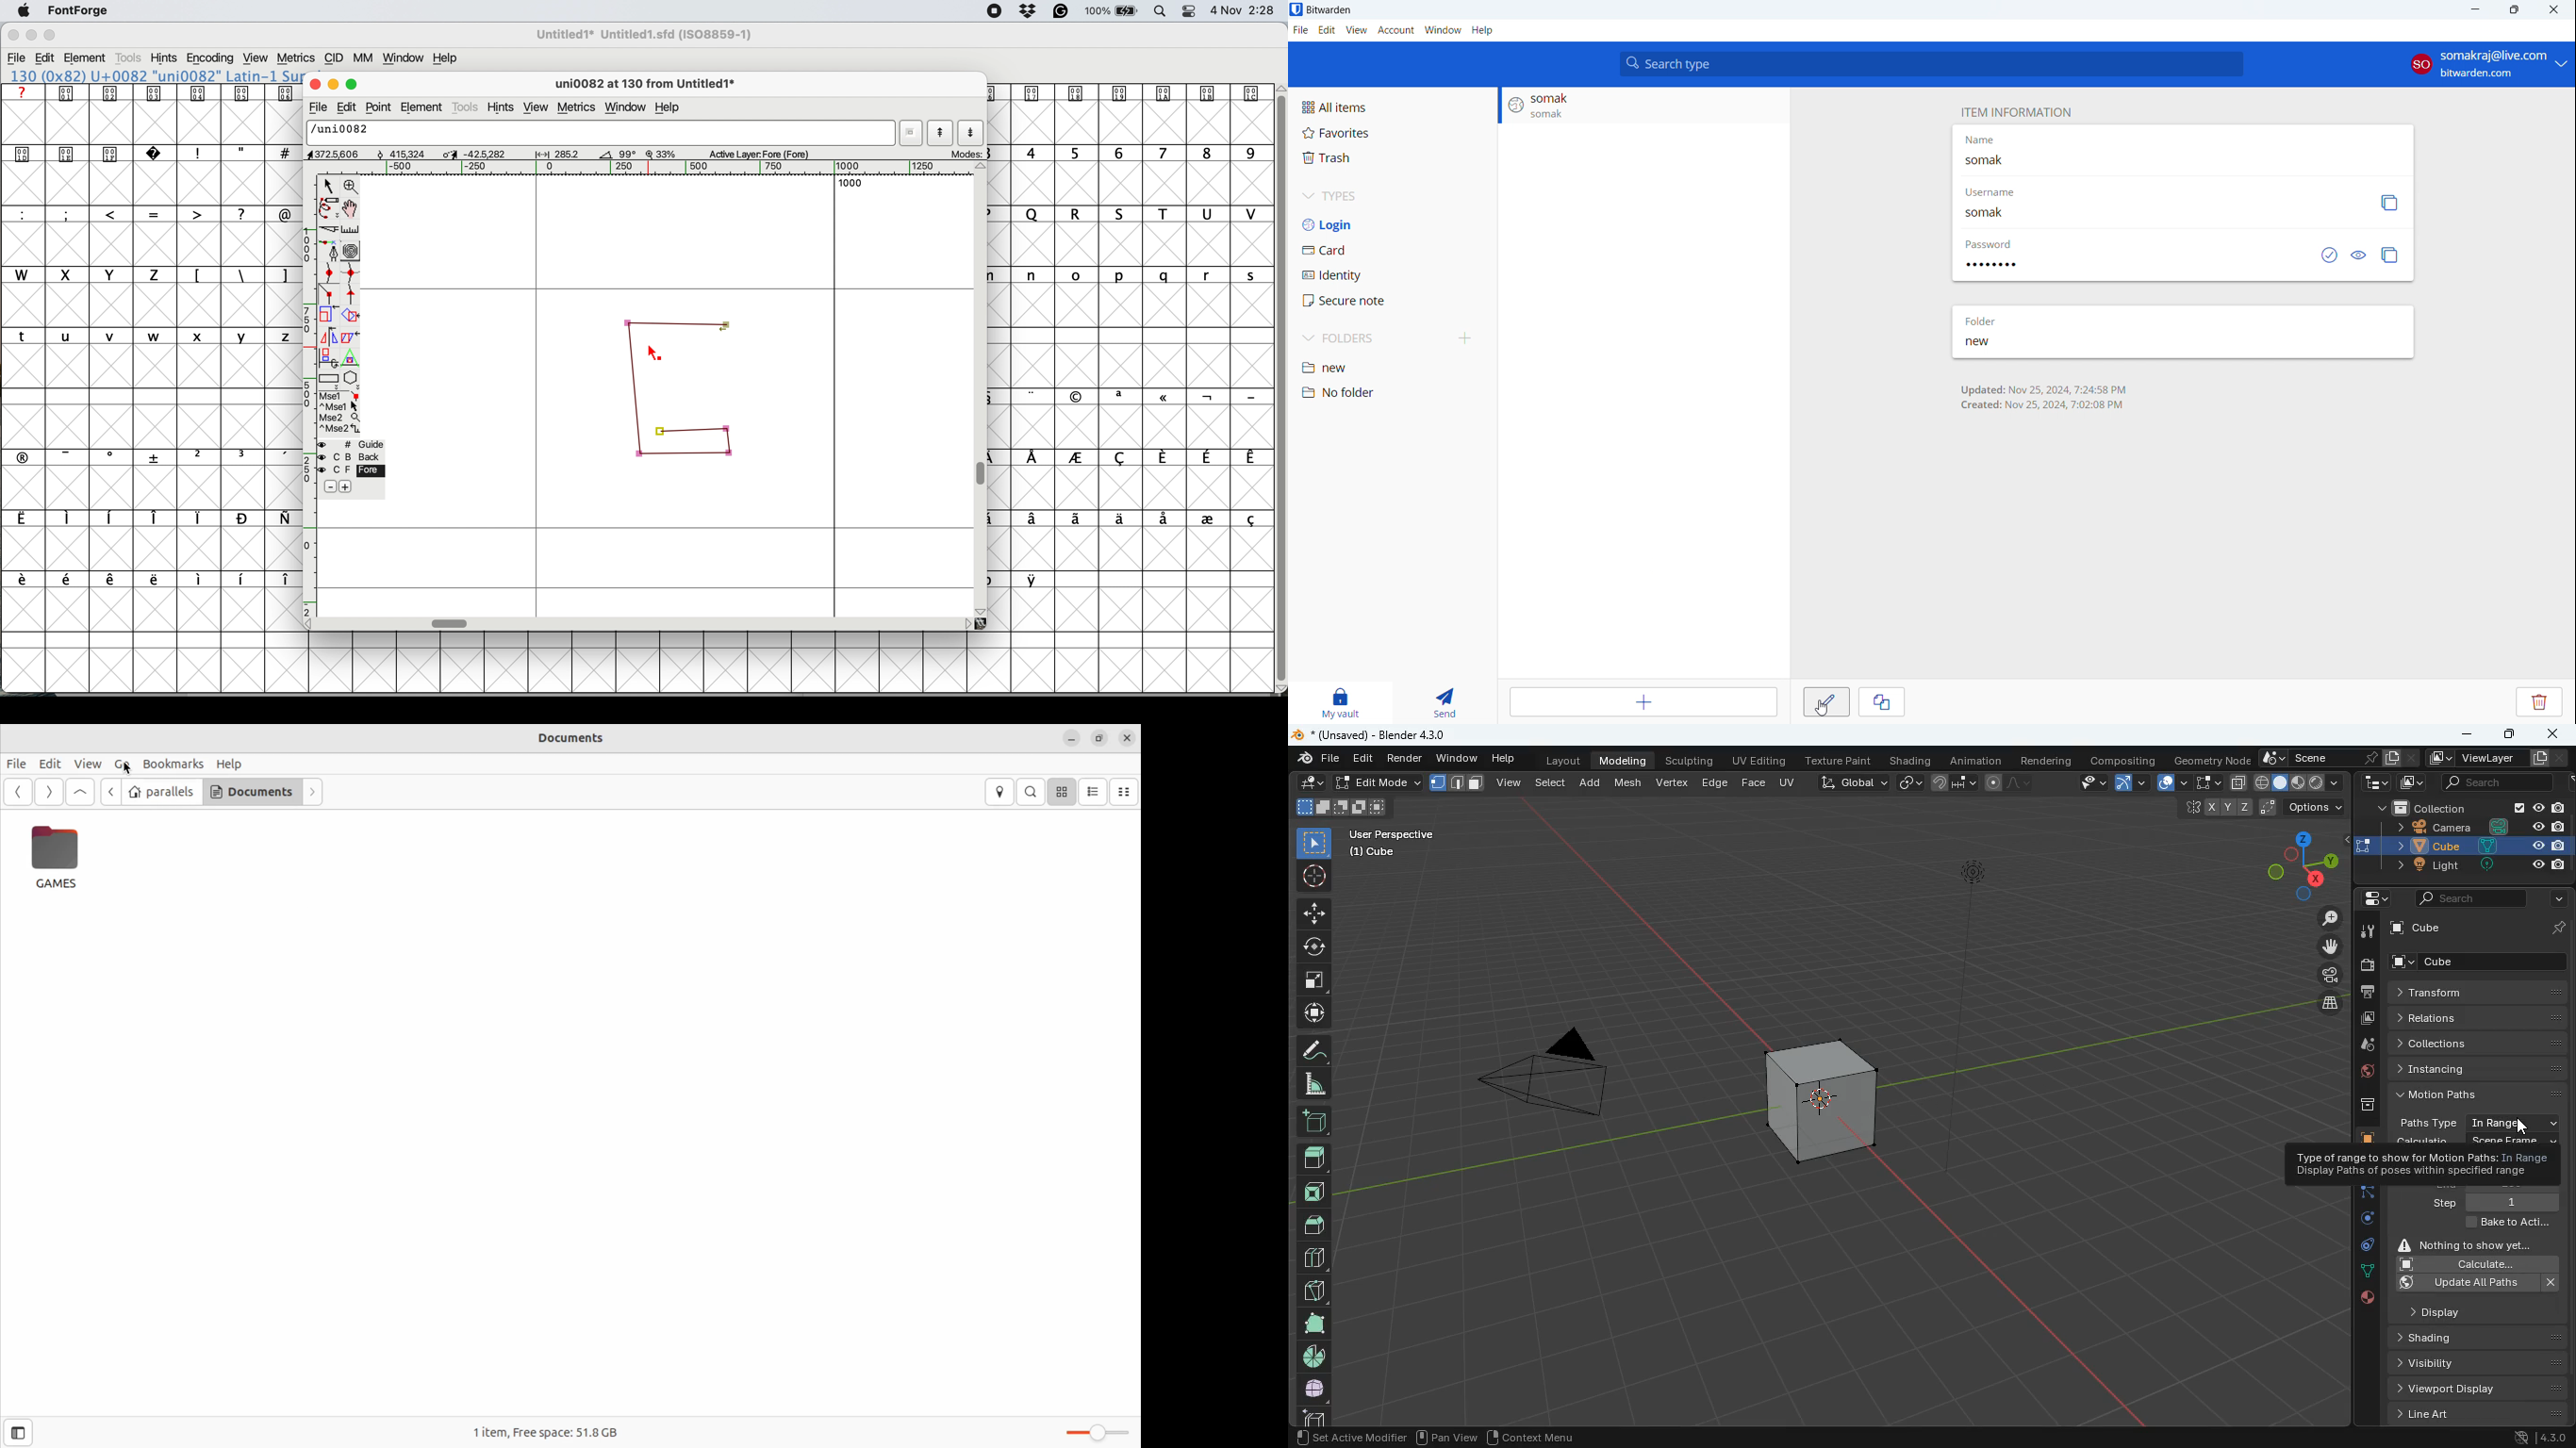 This screenshot has width=2576, height=1456. I want to click on sculpting, so click(1688, 759).